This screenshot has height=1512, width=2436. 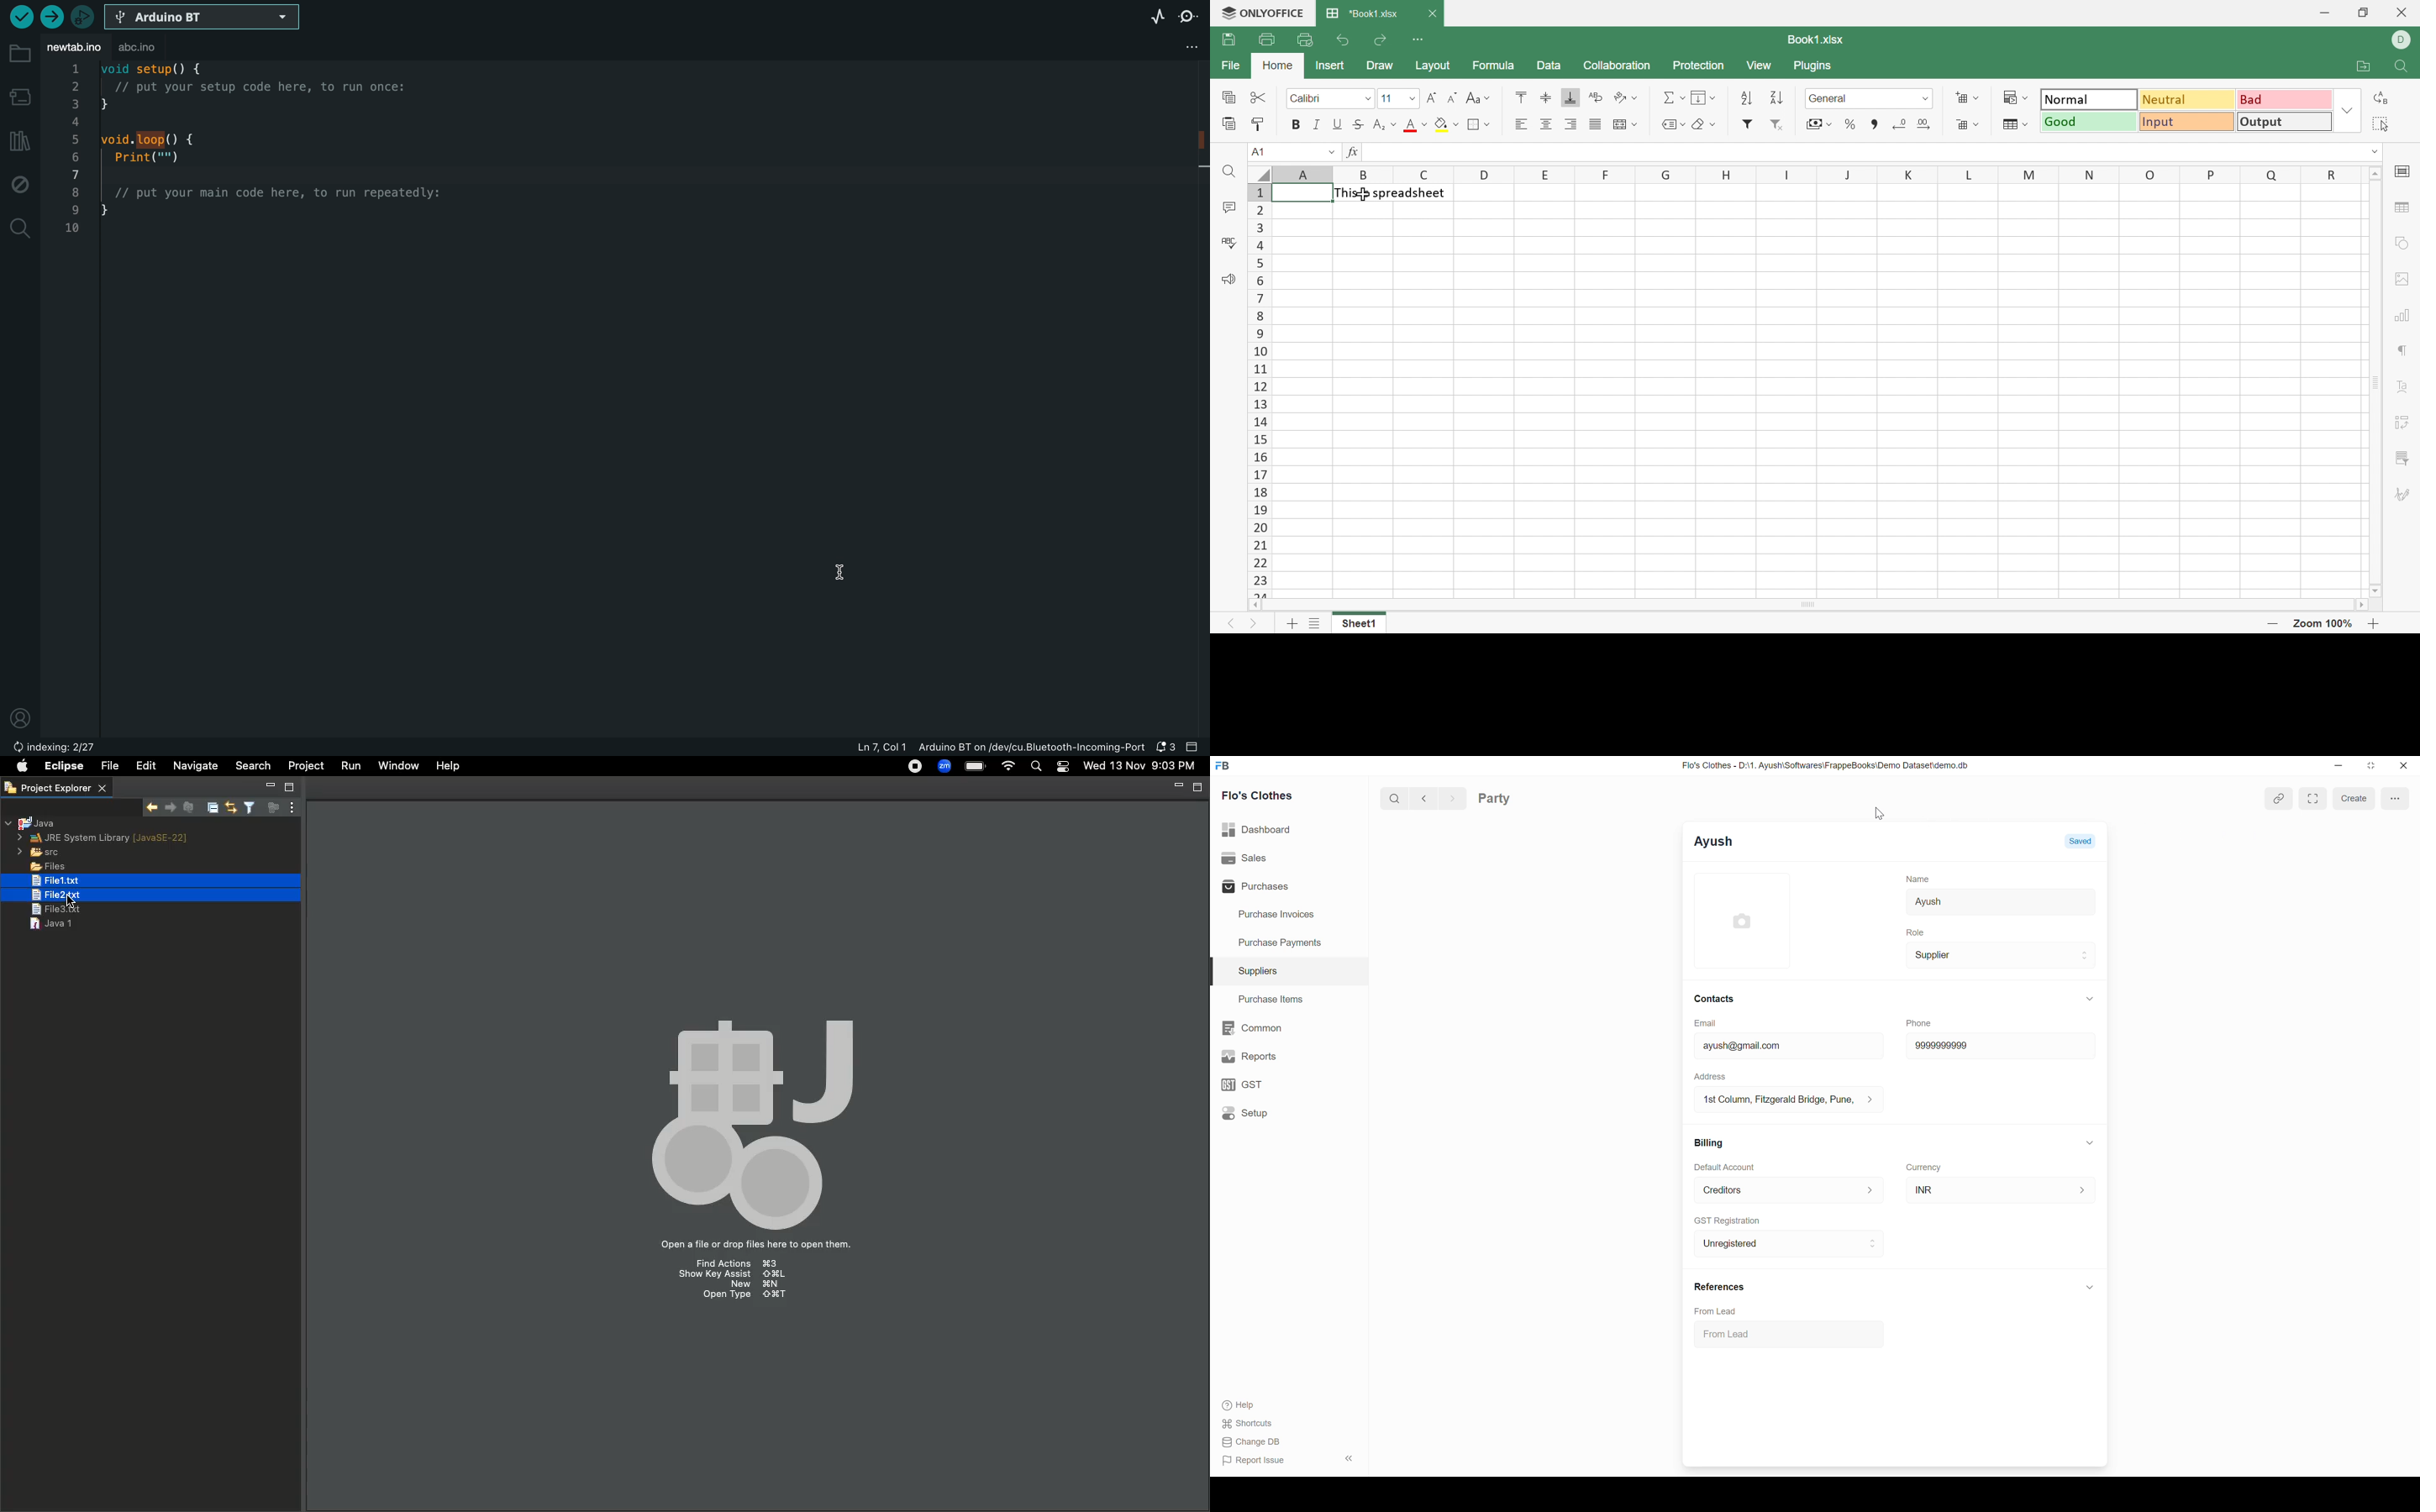 What do you see at coordinates (751, 1110) in the screenshot?
I see `Icon` at bounding box center [751, 1110].